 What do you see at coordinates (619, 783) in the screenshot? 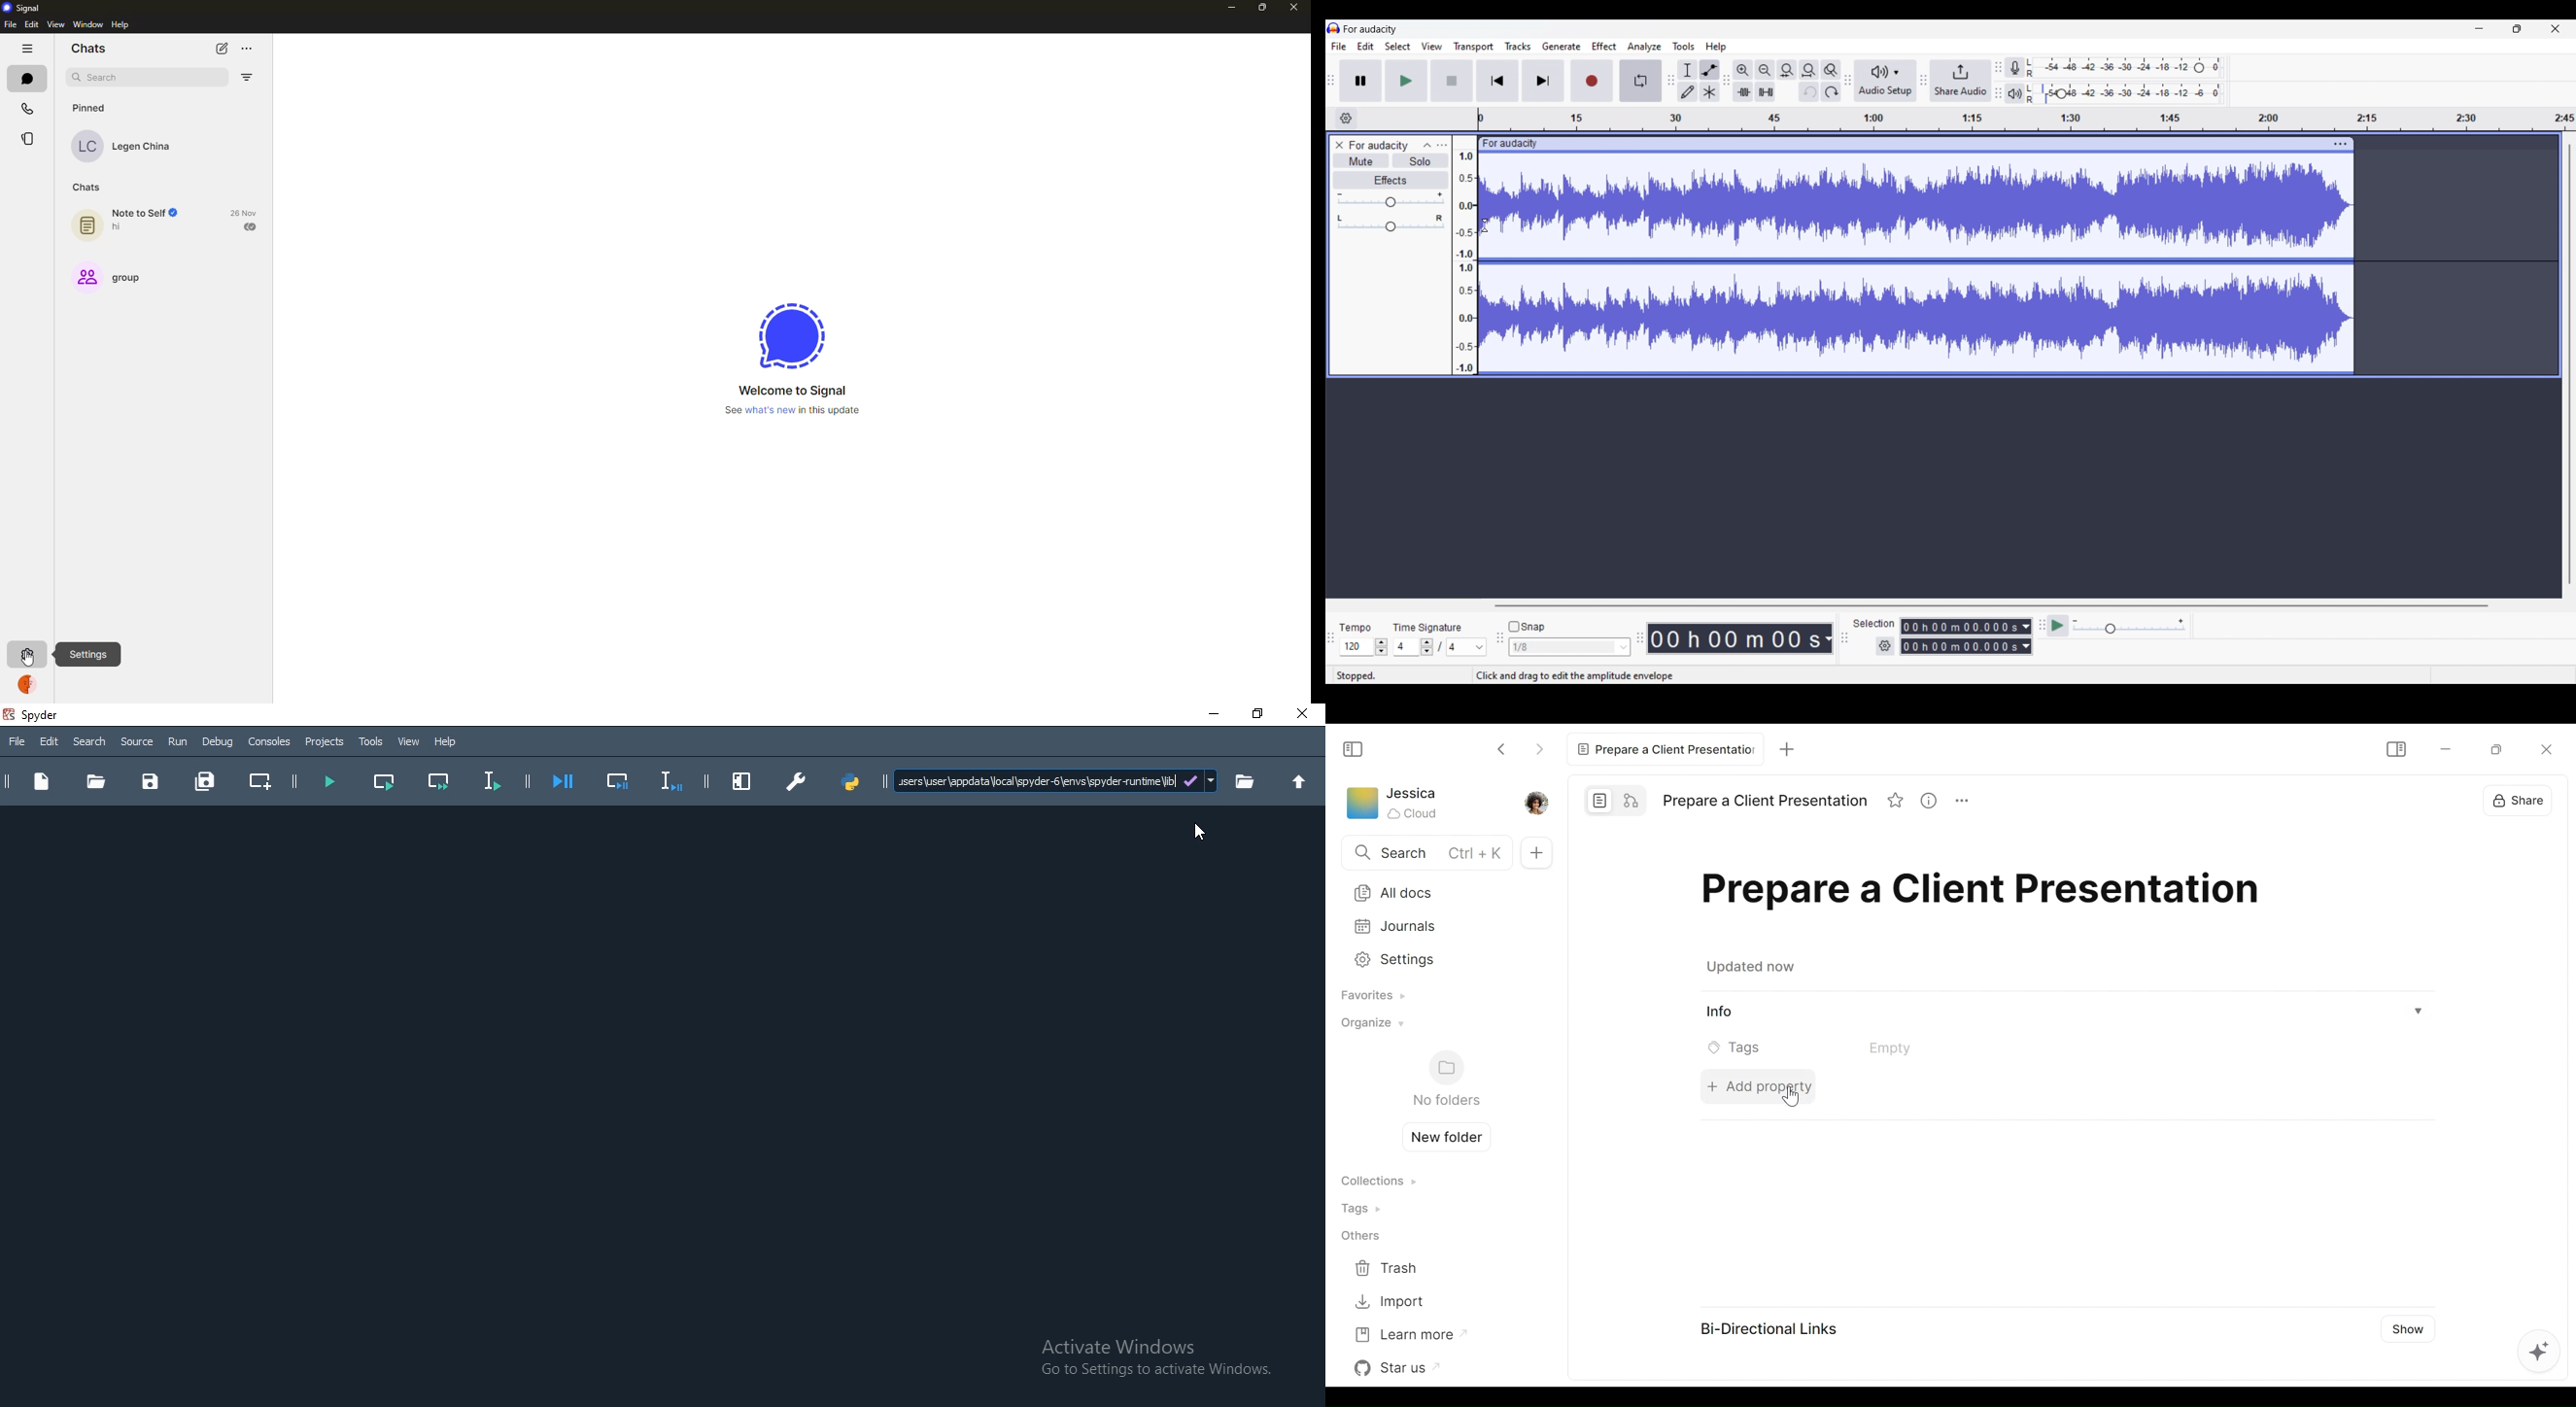
I see `debug selection maximise current pane` at bounding box center [619, 783].